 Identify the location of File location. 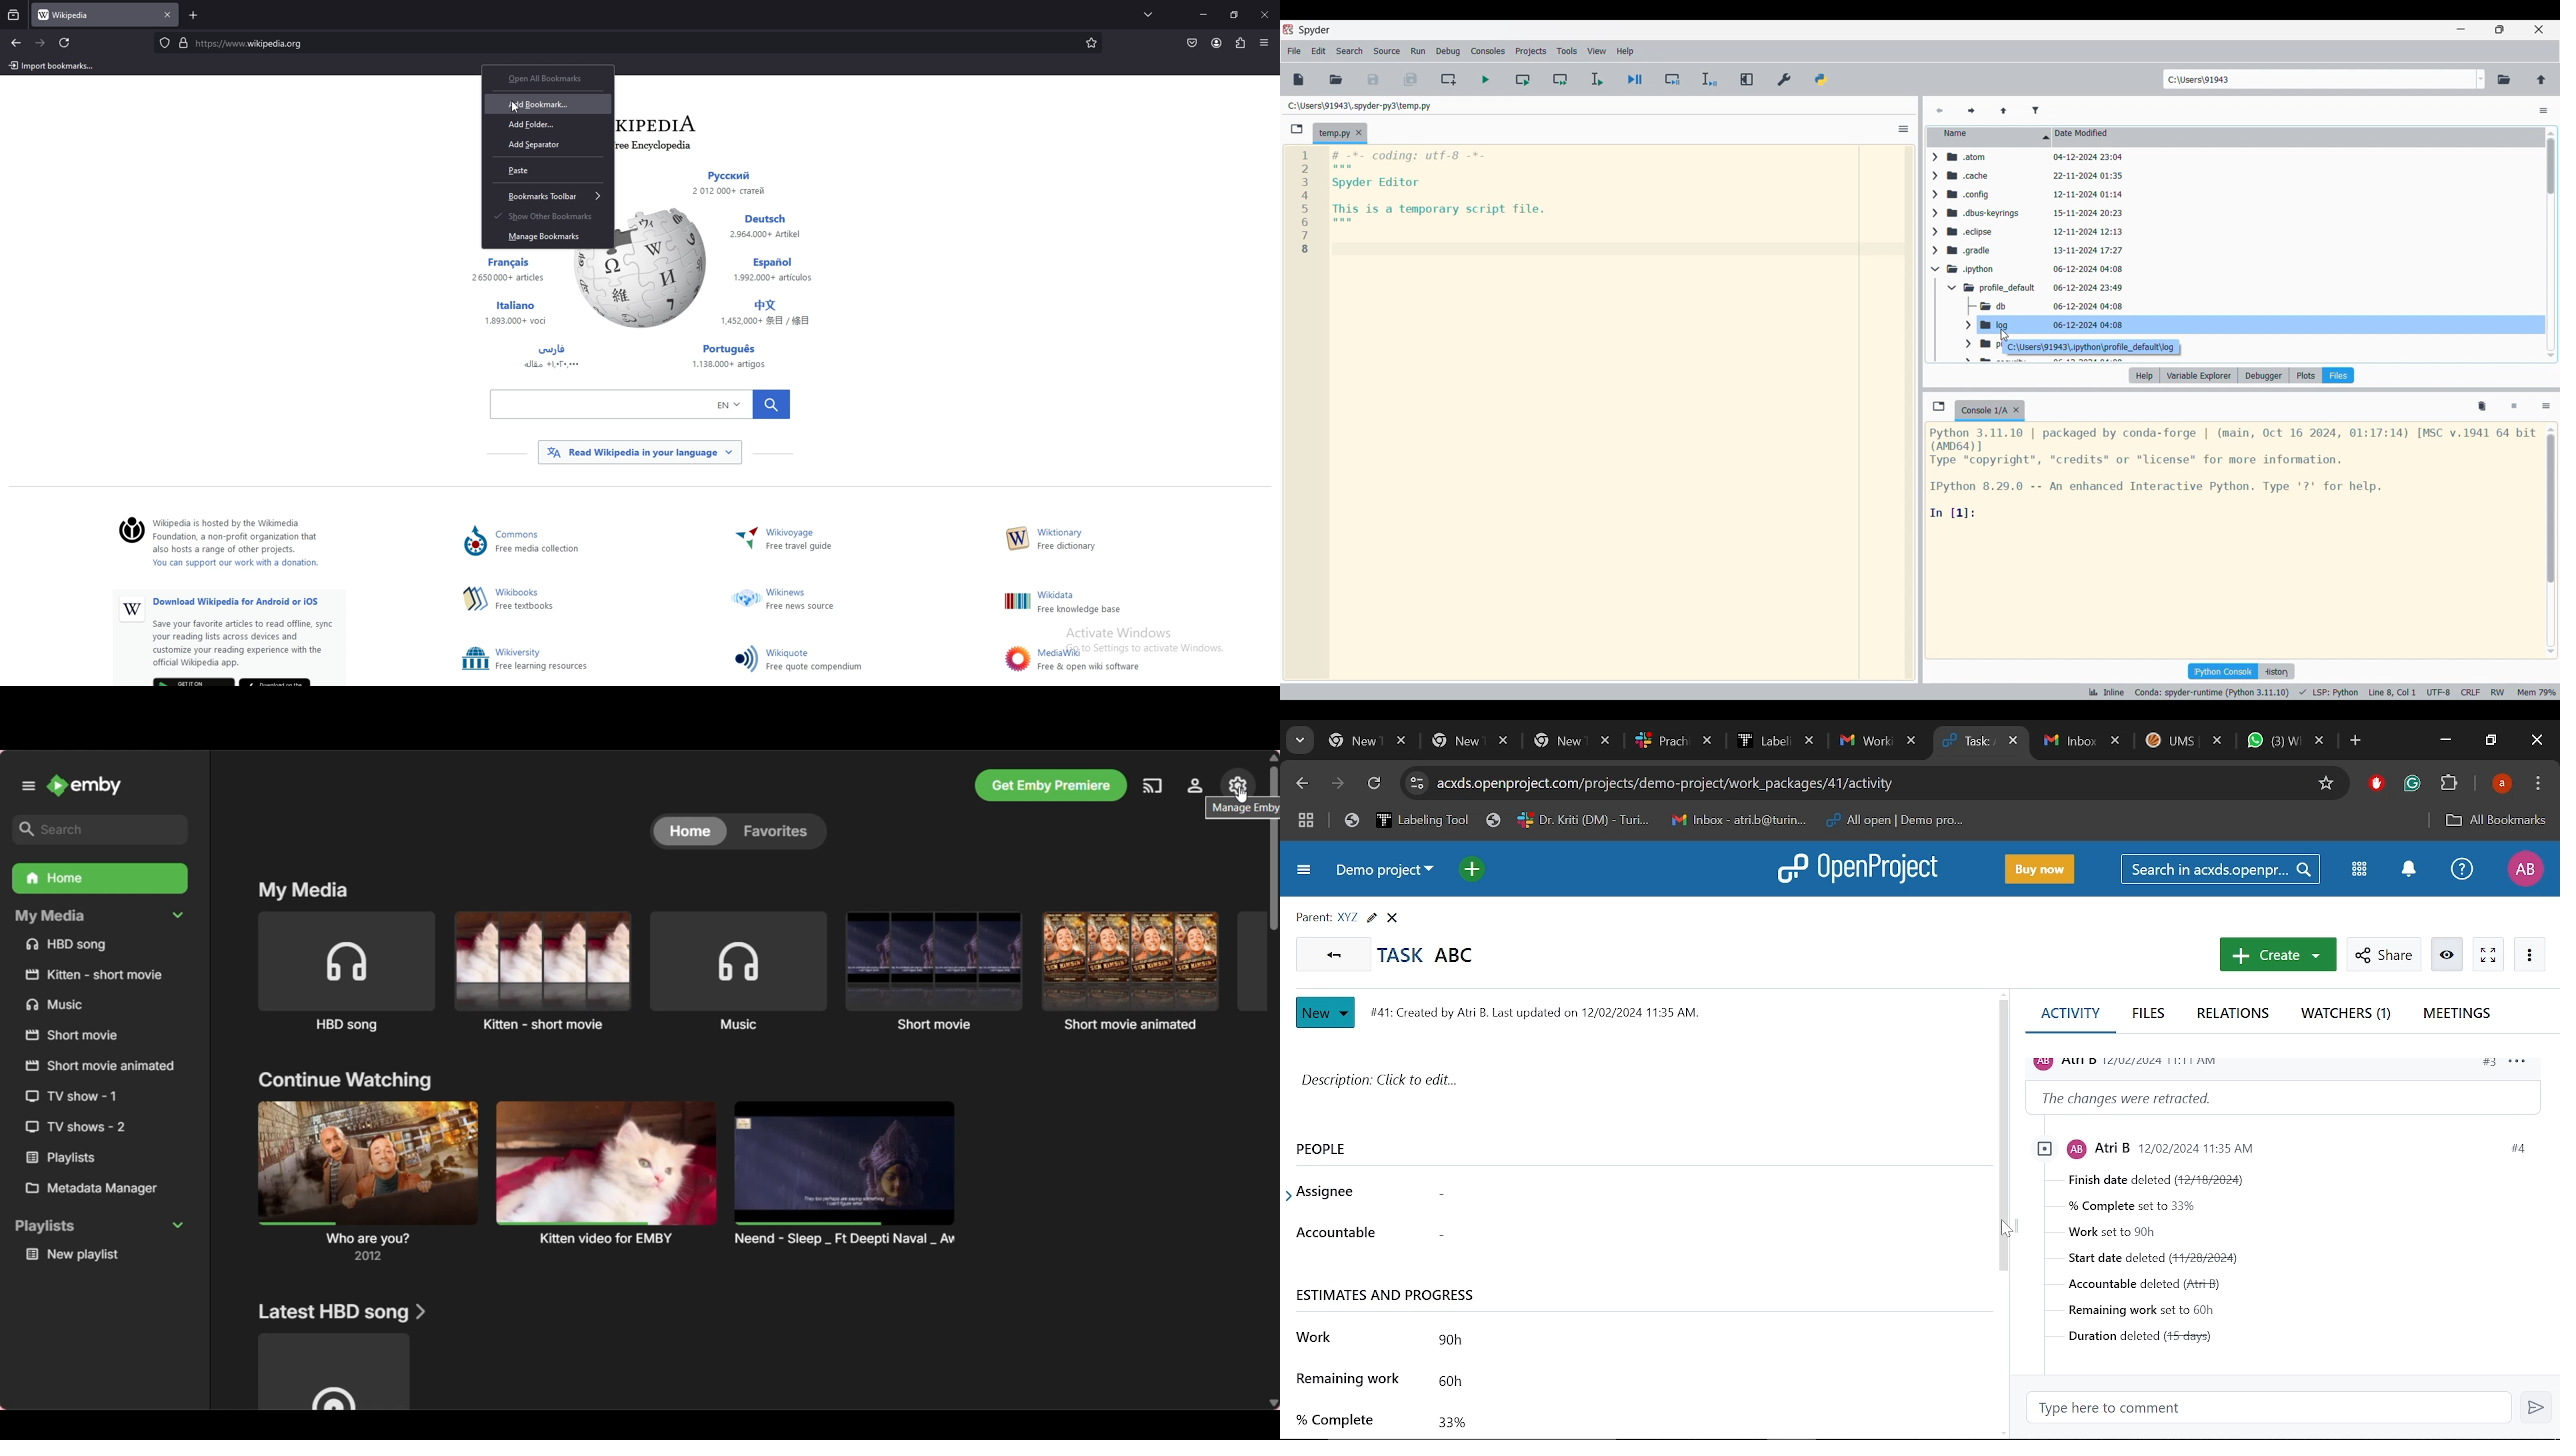
(1360, 106).